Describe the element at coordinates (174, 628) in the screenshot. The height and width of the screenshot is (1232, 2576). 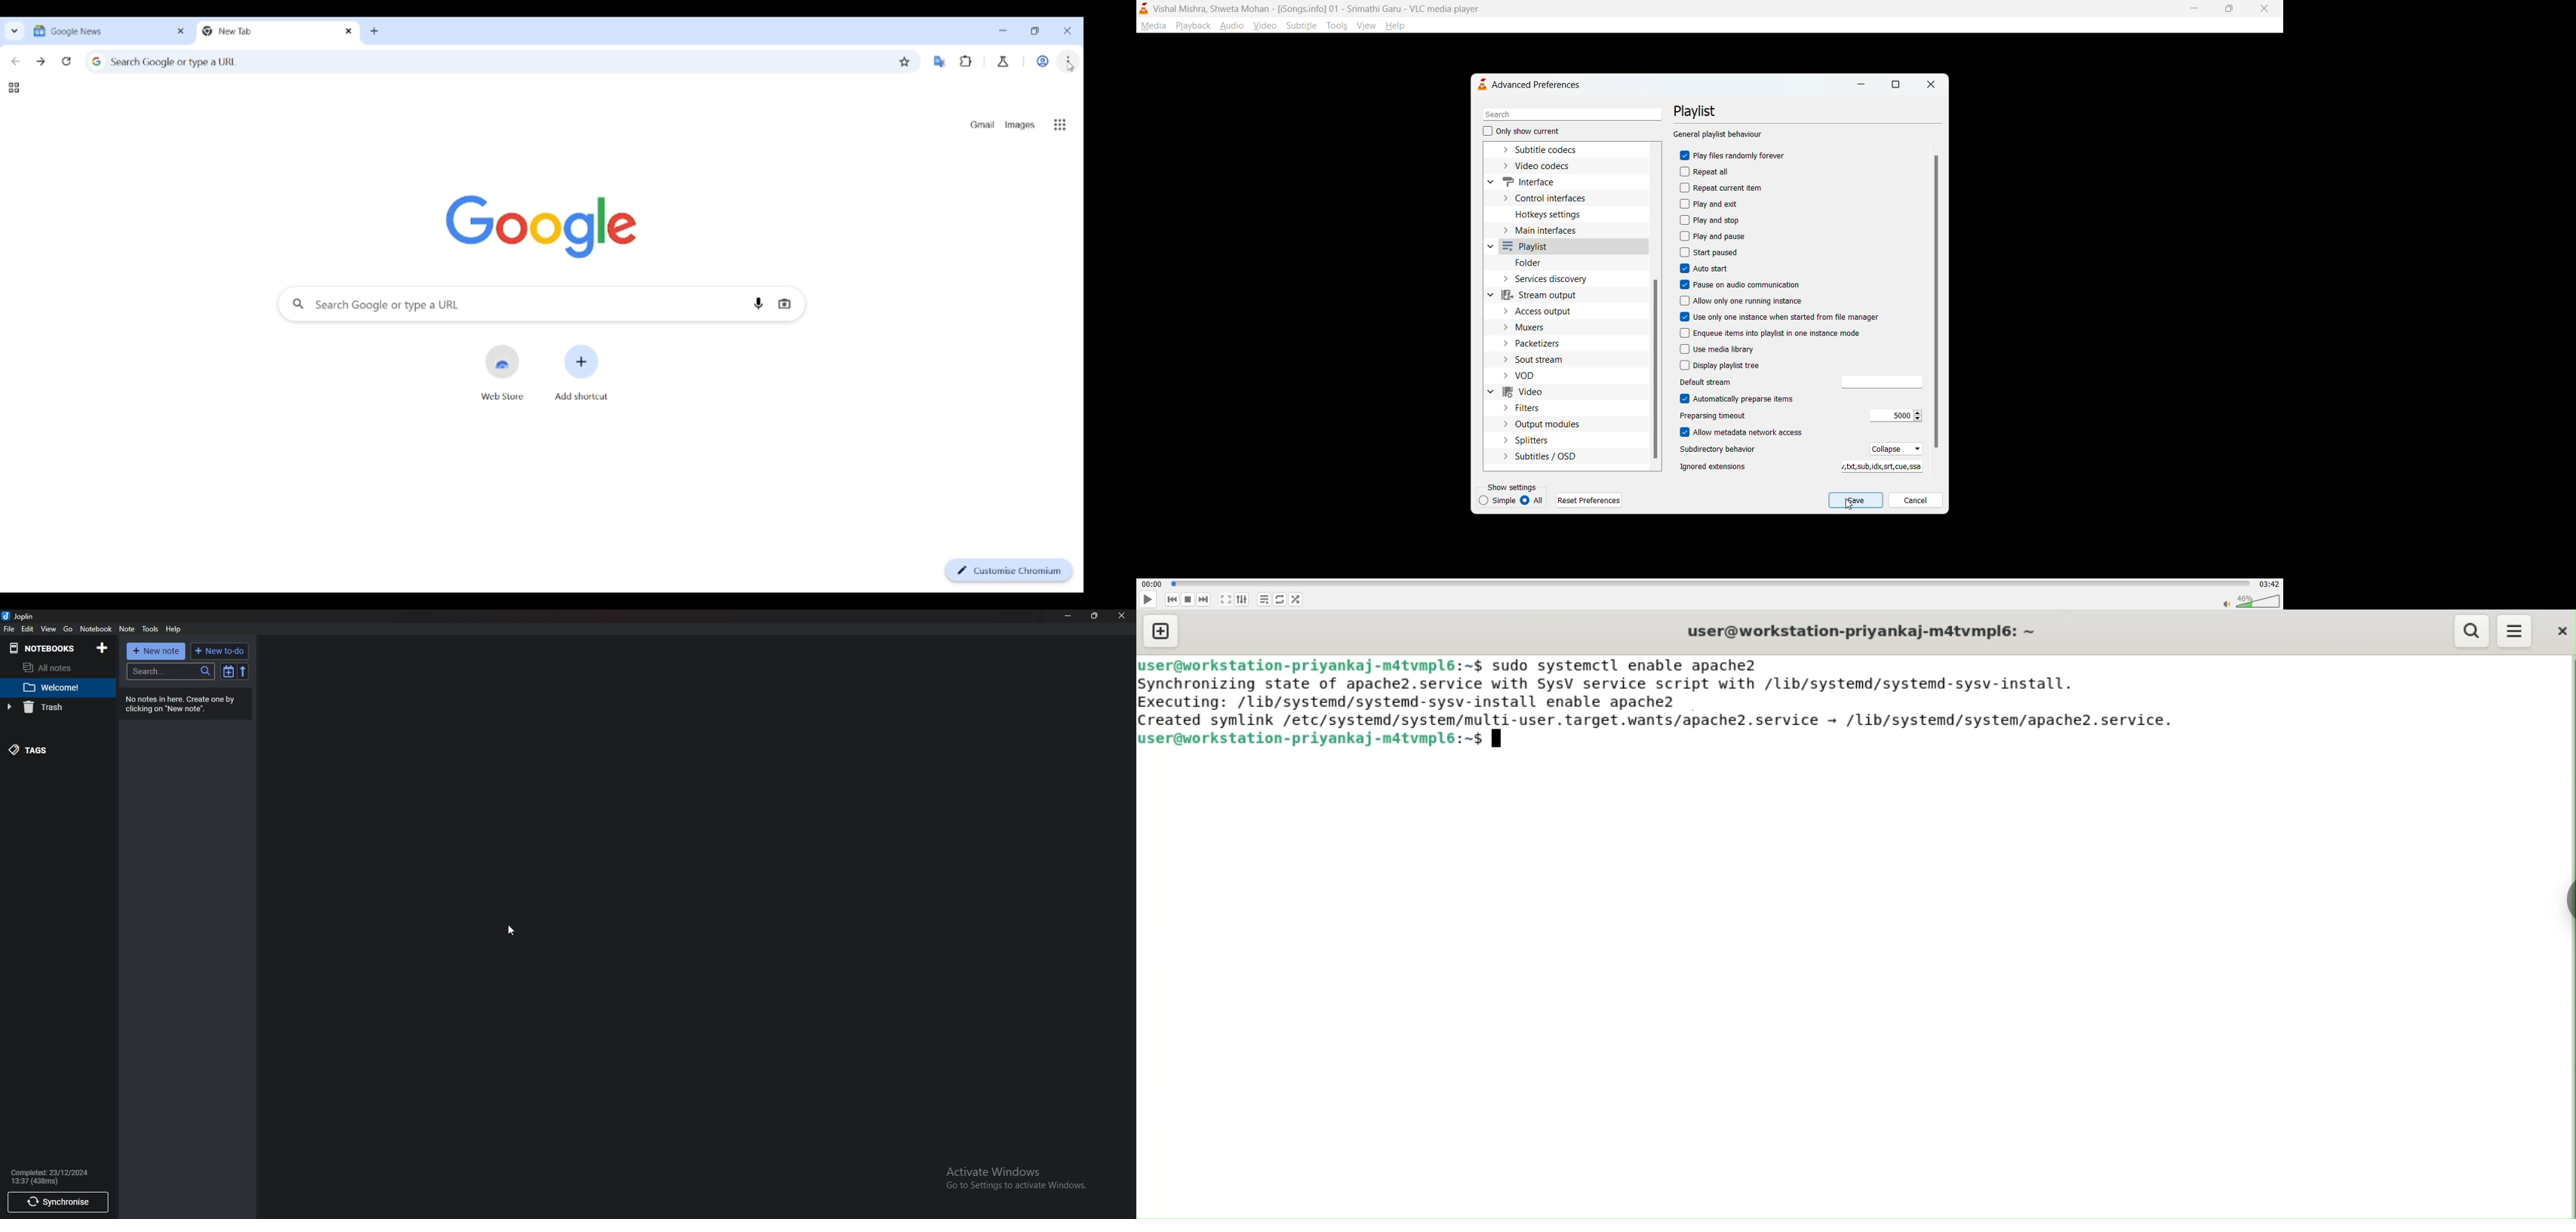
I see `help` at that location.